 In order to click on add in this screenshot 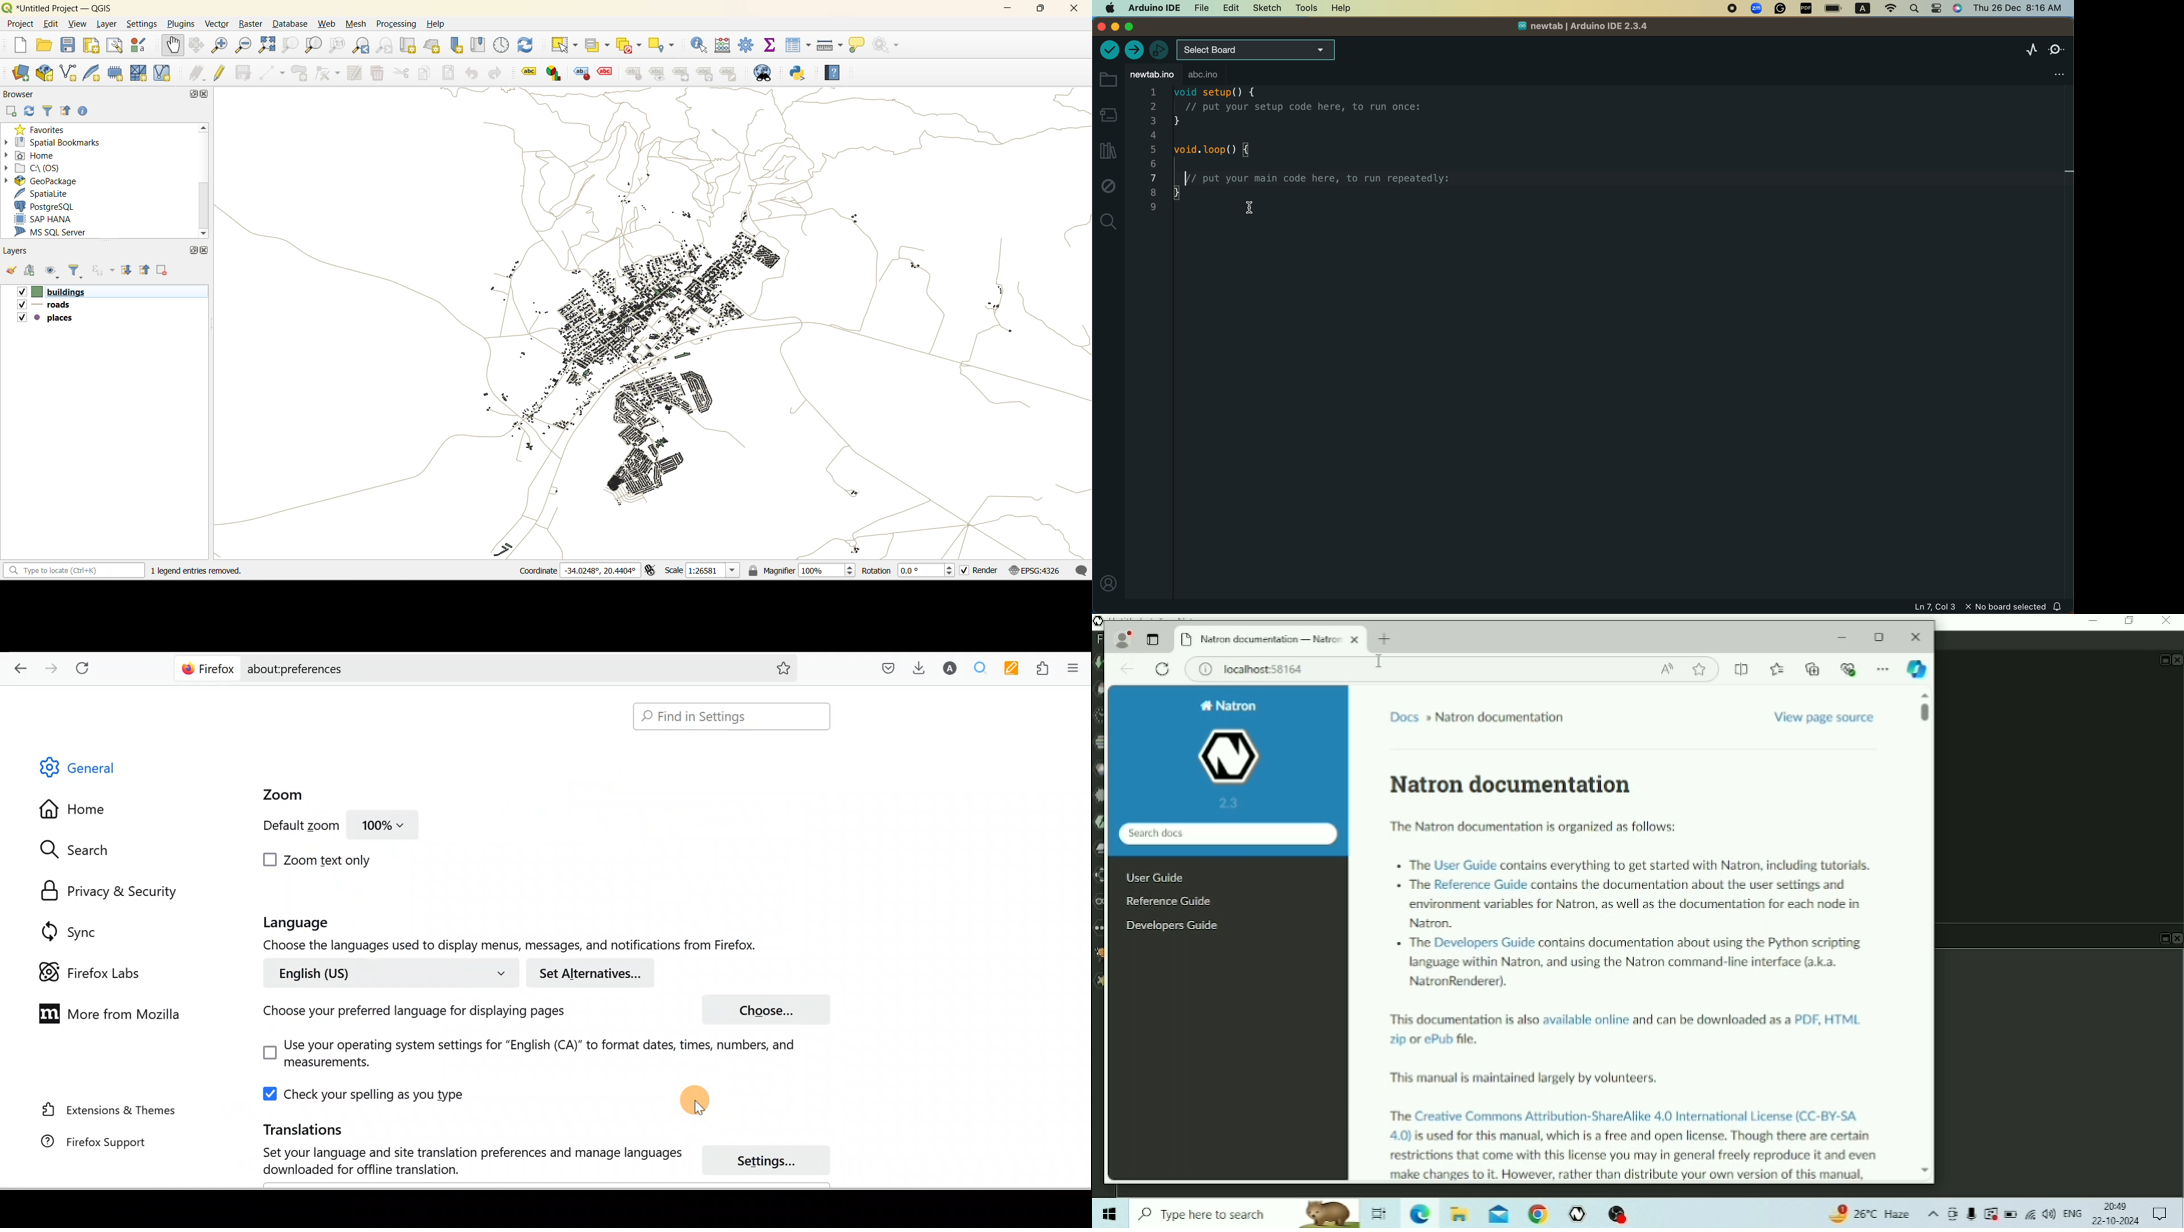, I will do `click(33, 271)`.